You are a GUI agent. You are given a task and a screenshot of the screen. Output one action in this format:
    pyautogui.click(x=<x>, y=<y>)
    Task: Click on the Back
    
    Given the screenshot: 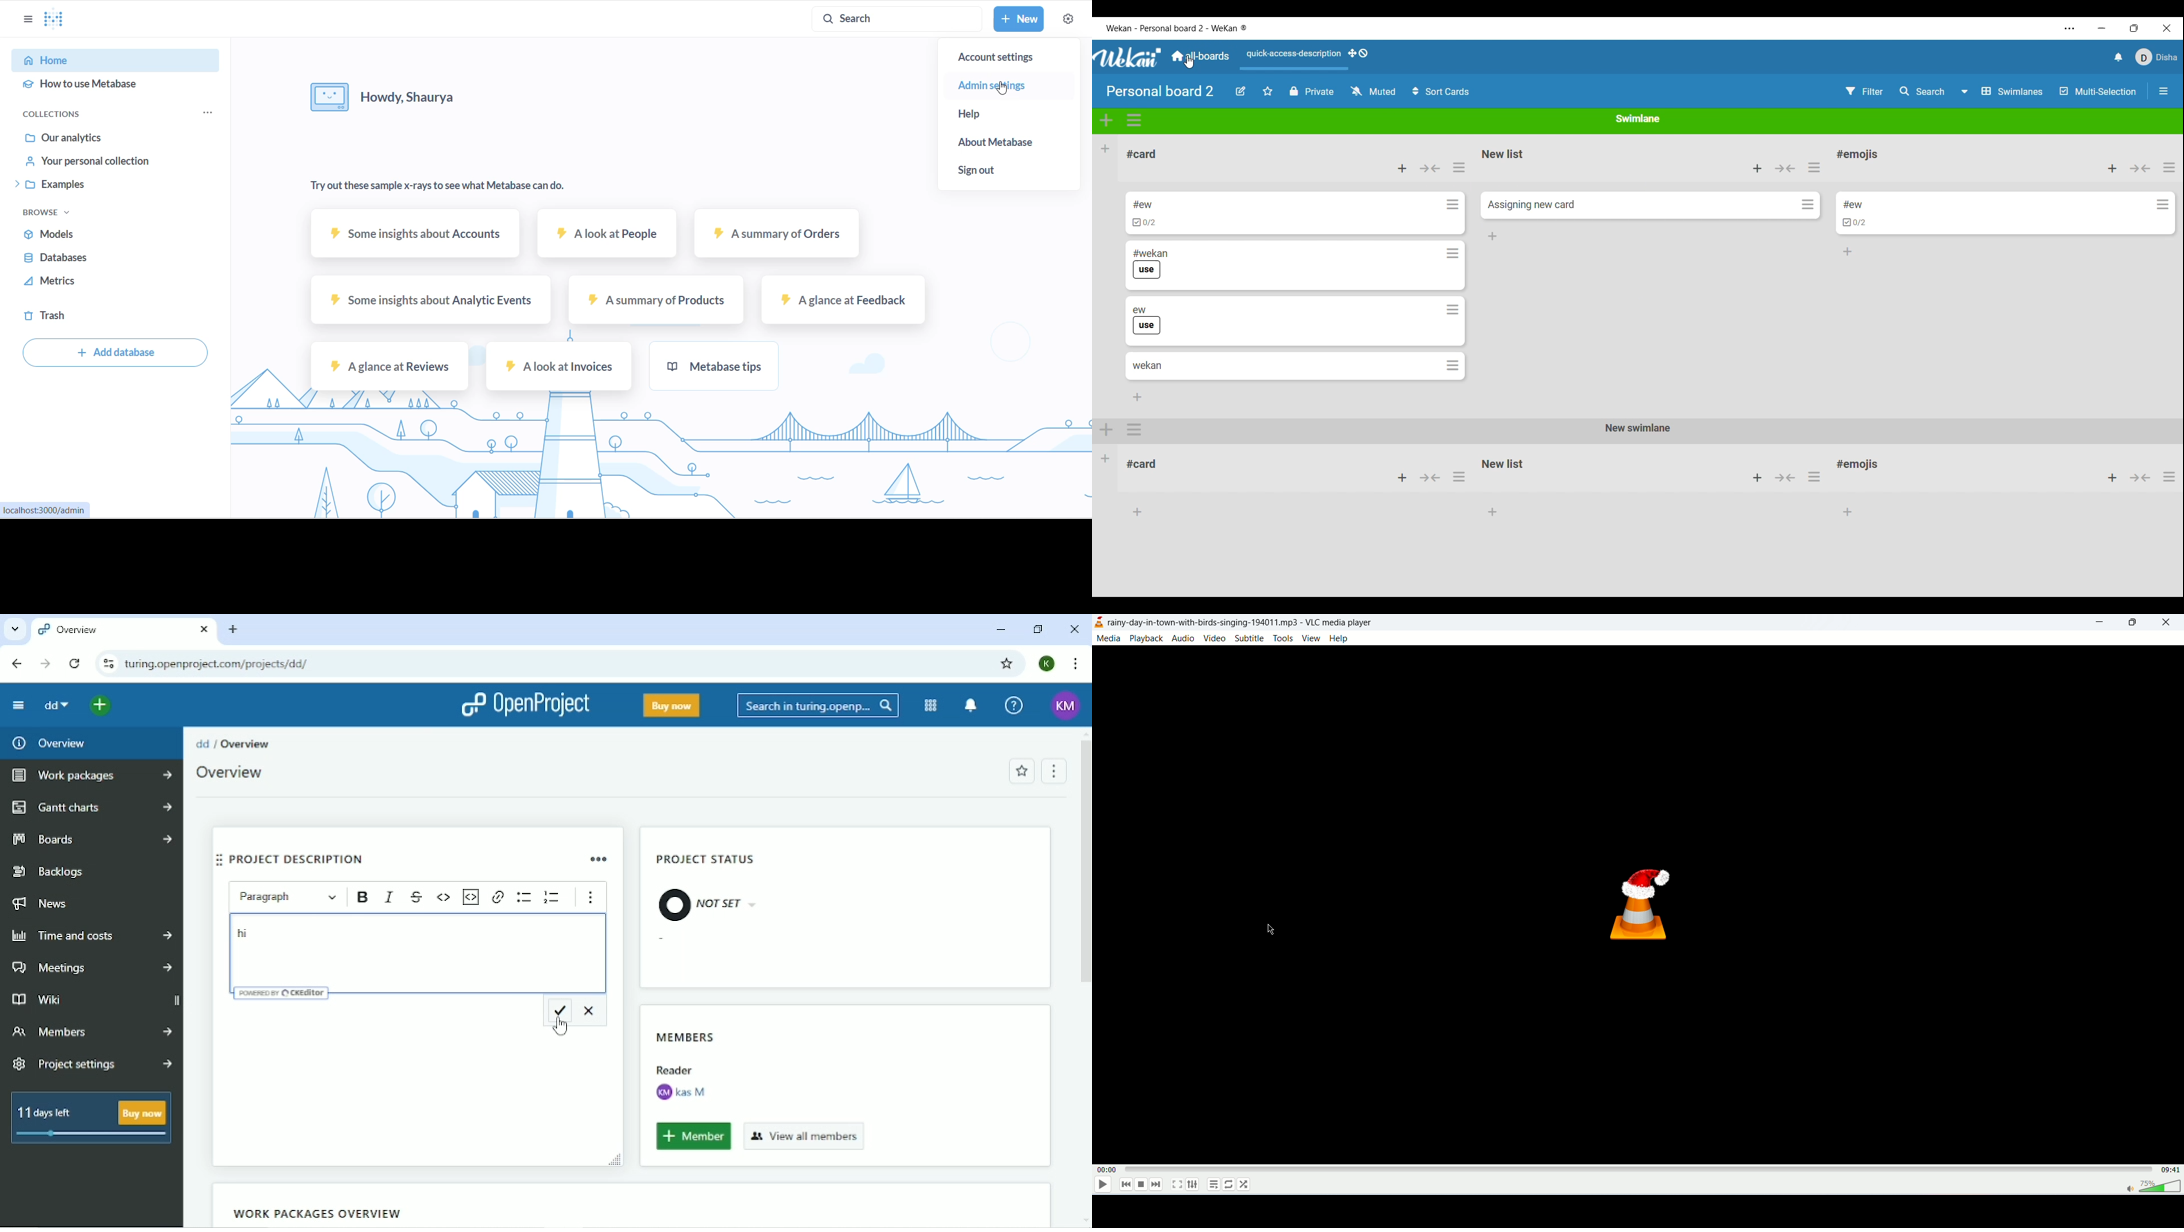 What is the action you would take?
    pyautogui.click(x=18, y=664)
    